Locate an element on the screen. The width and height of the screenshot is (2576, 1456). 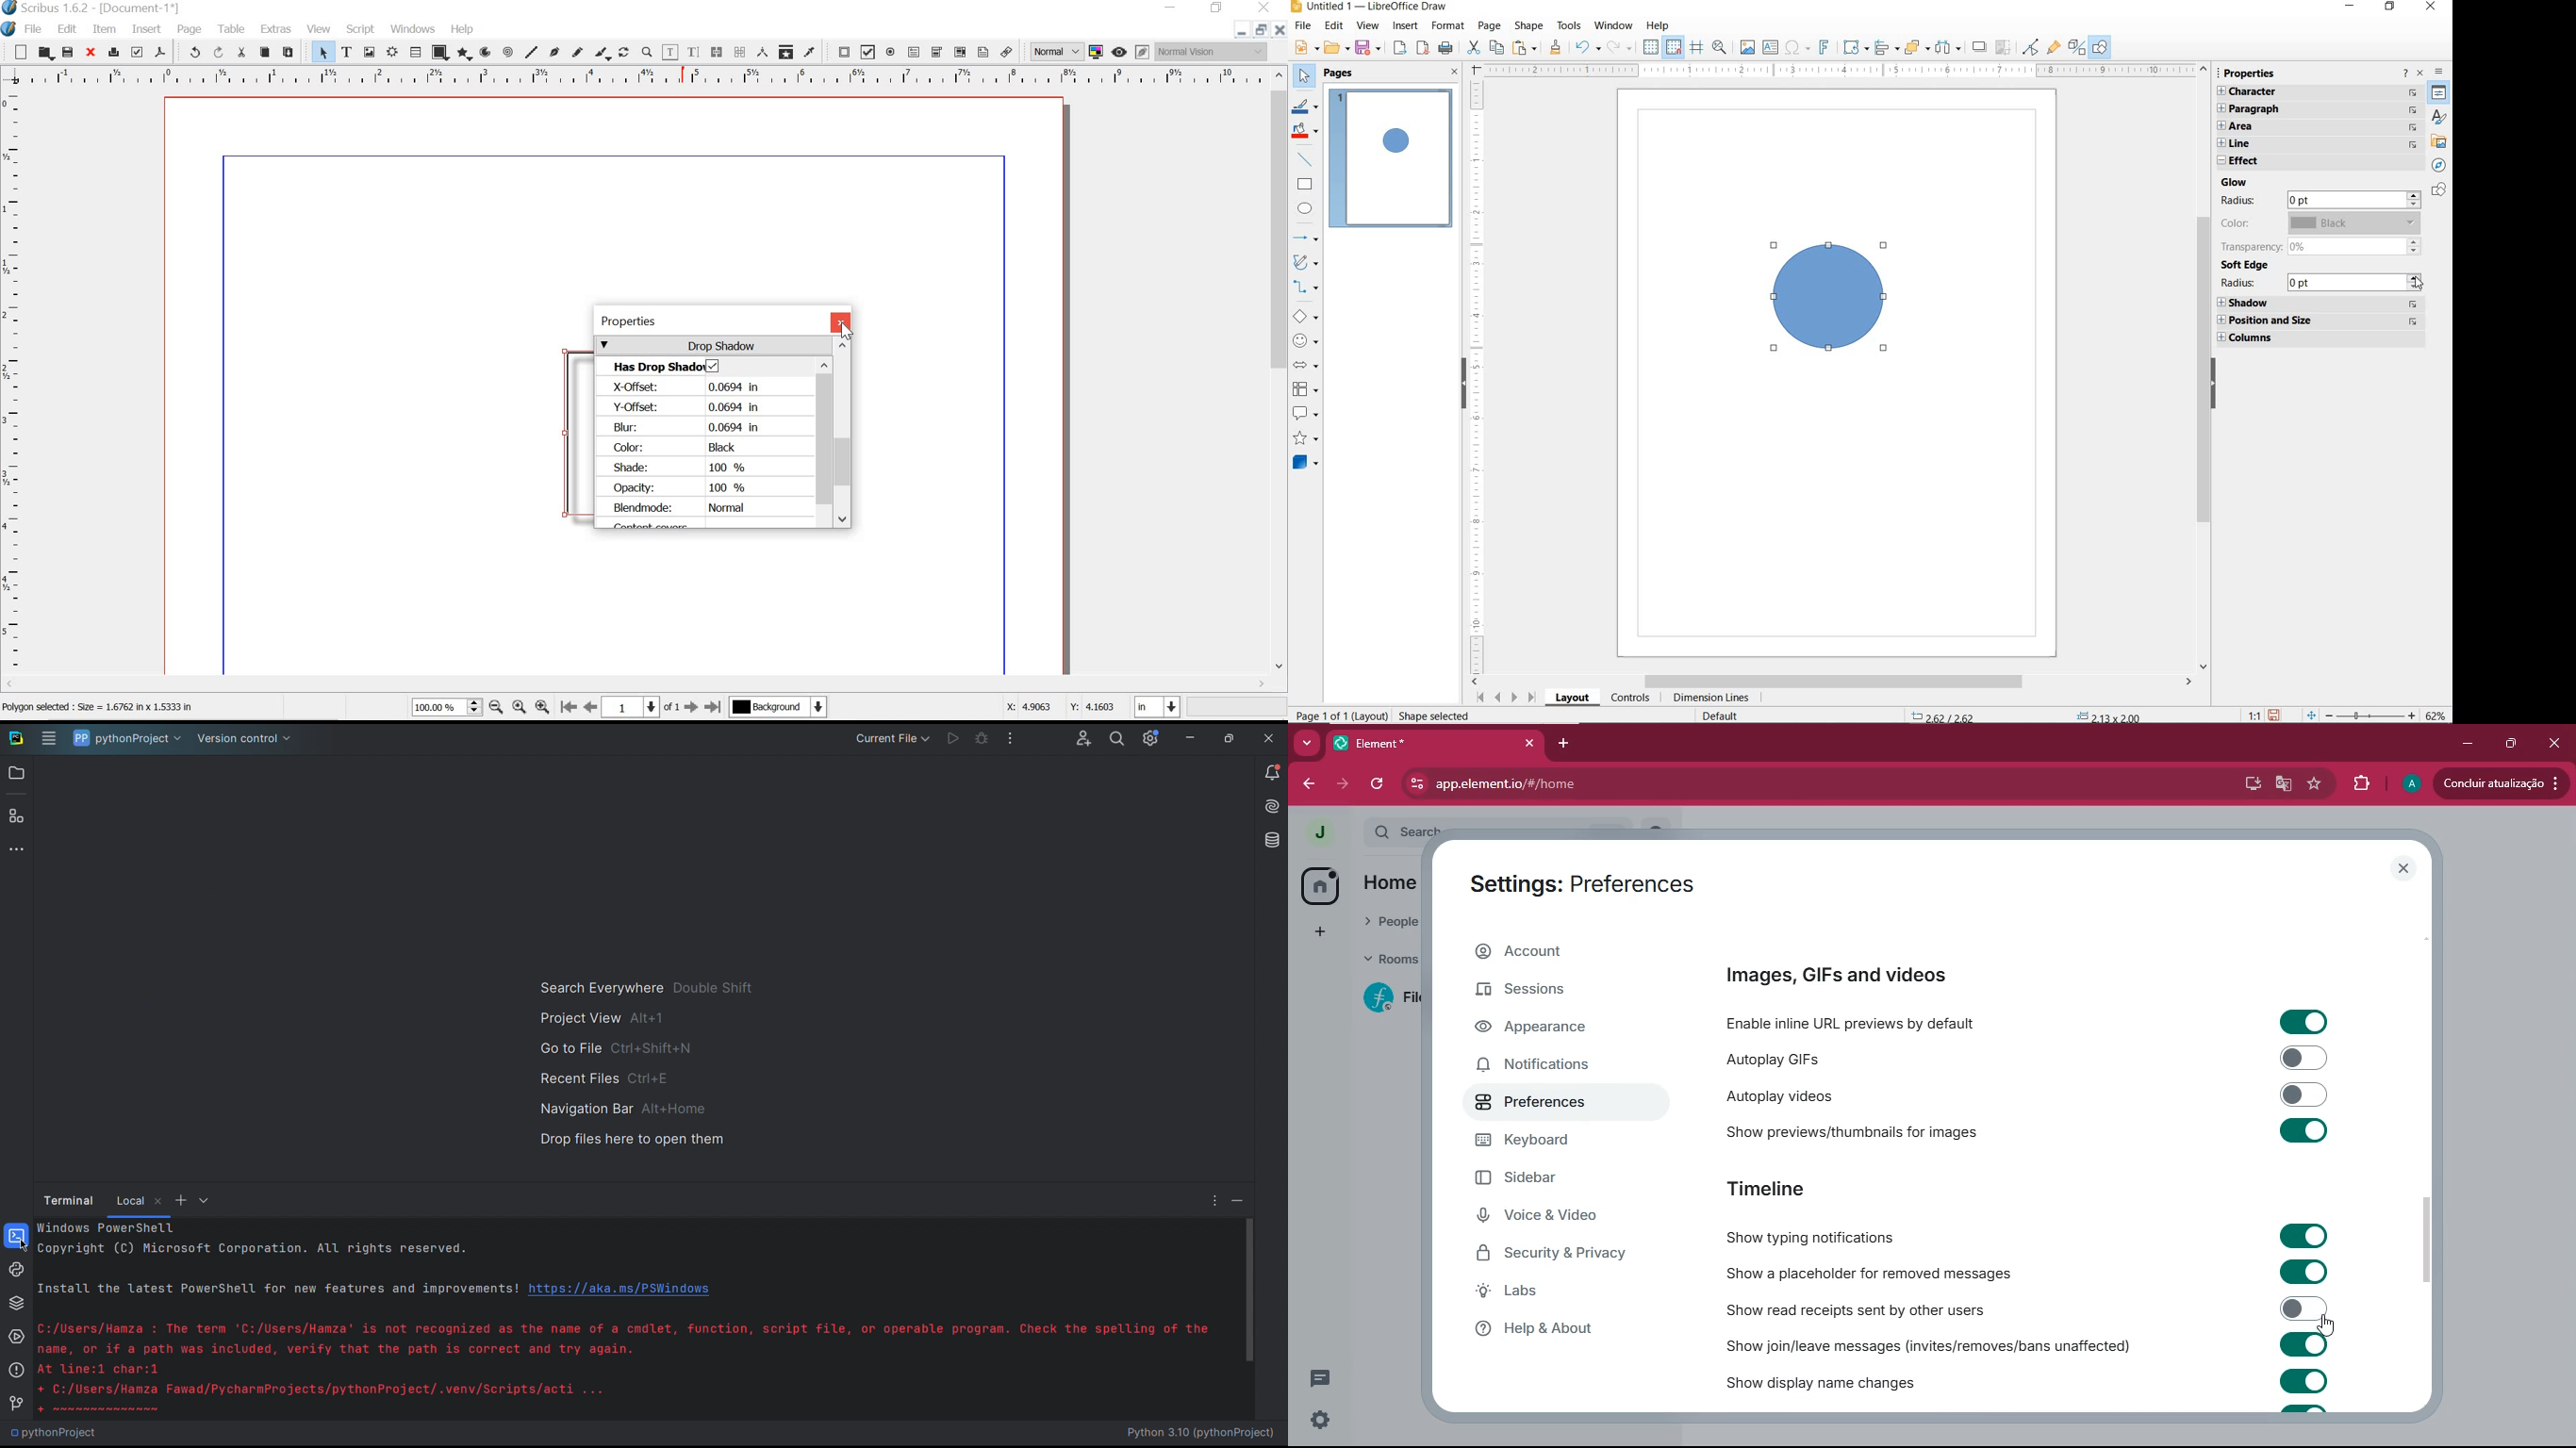
EXORT is located at coordinates (1400, 48).